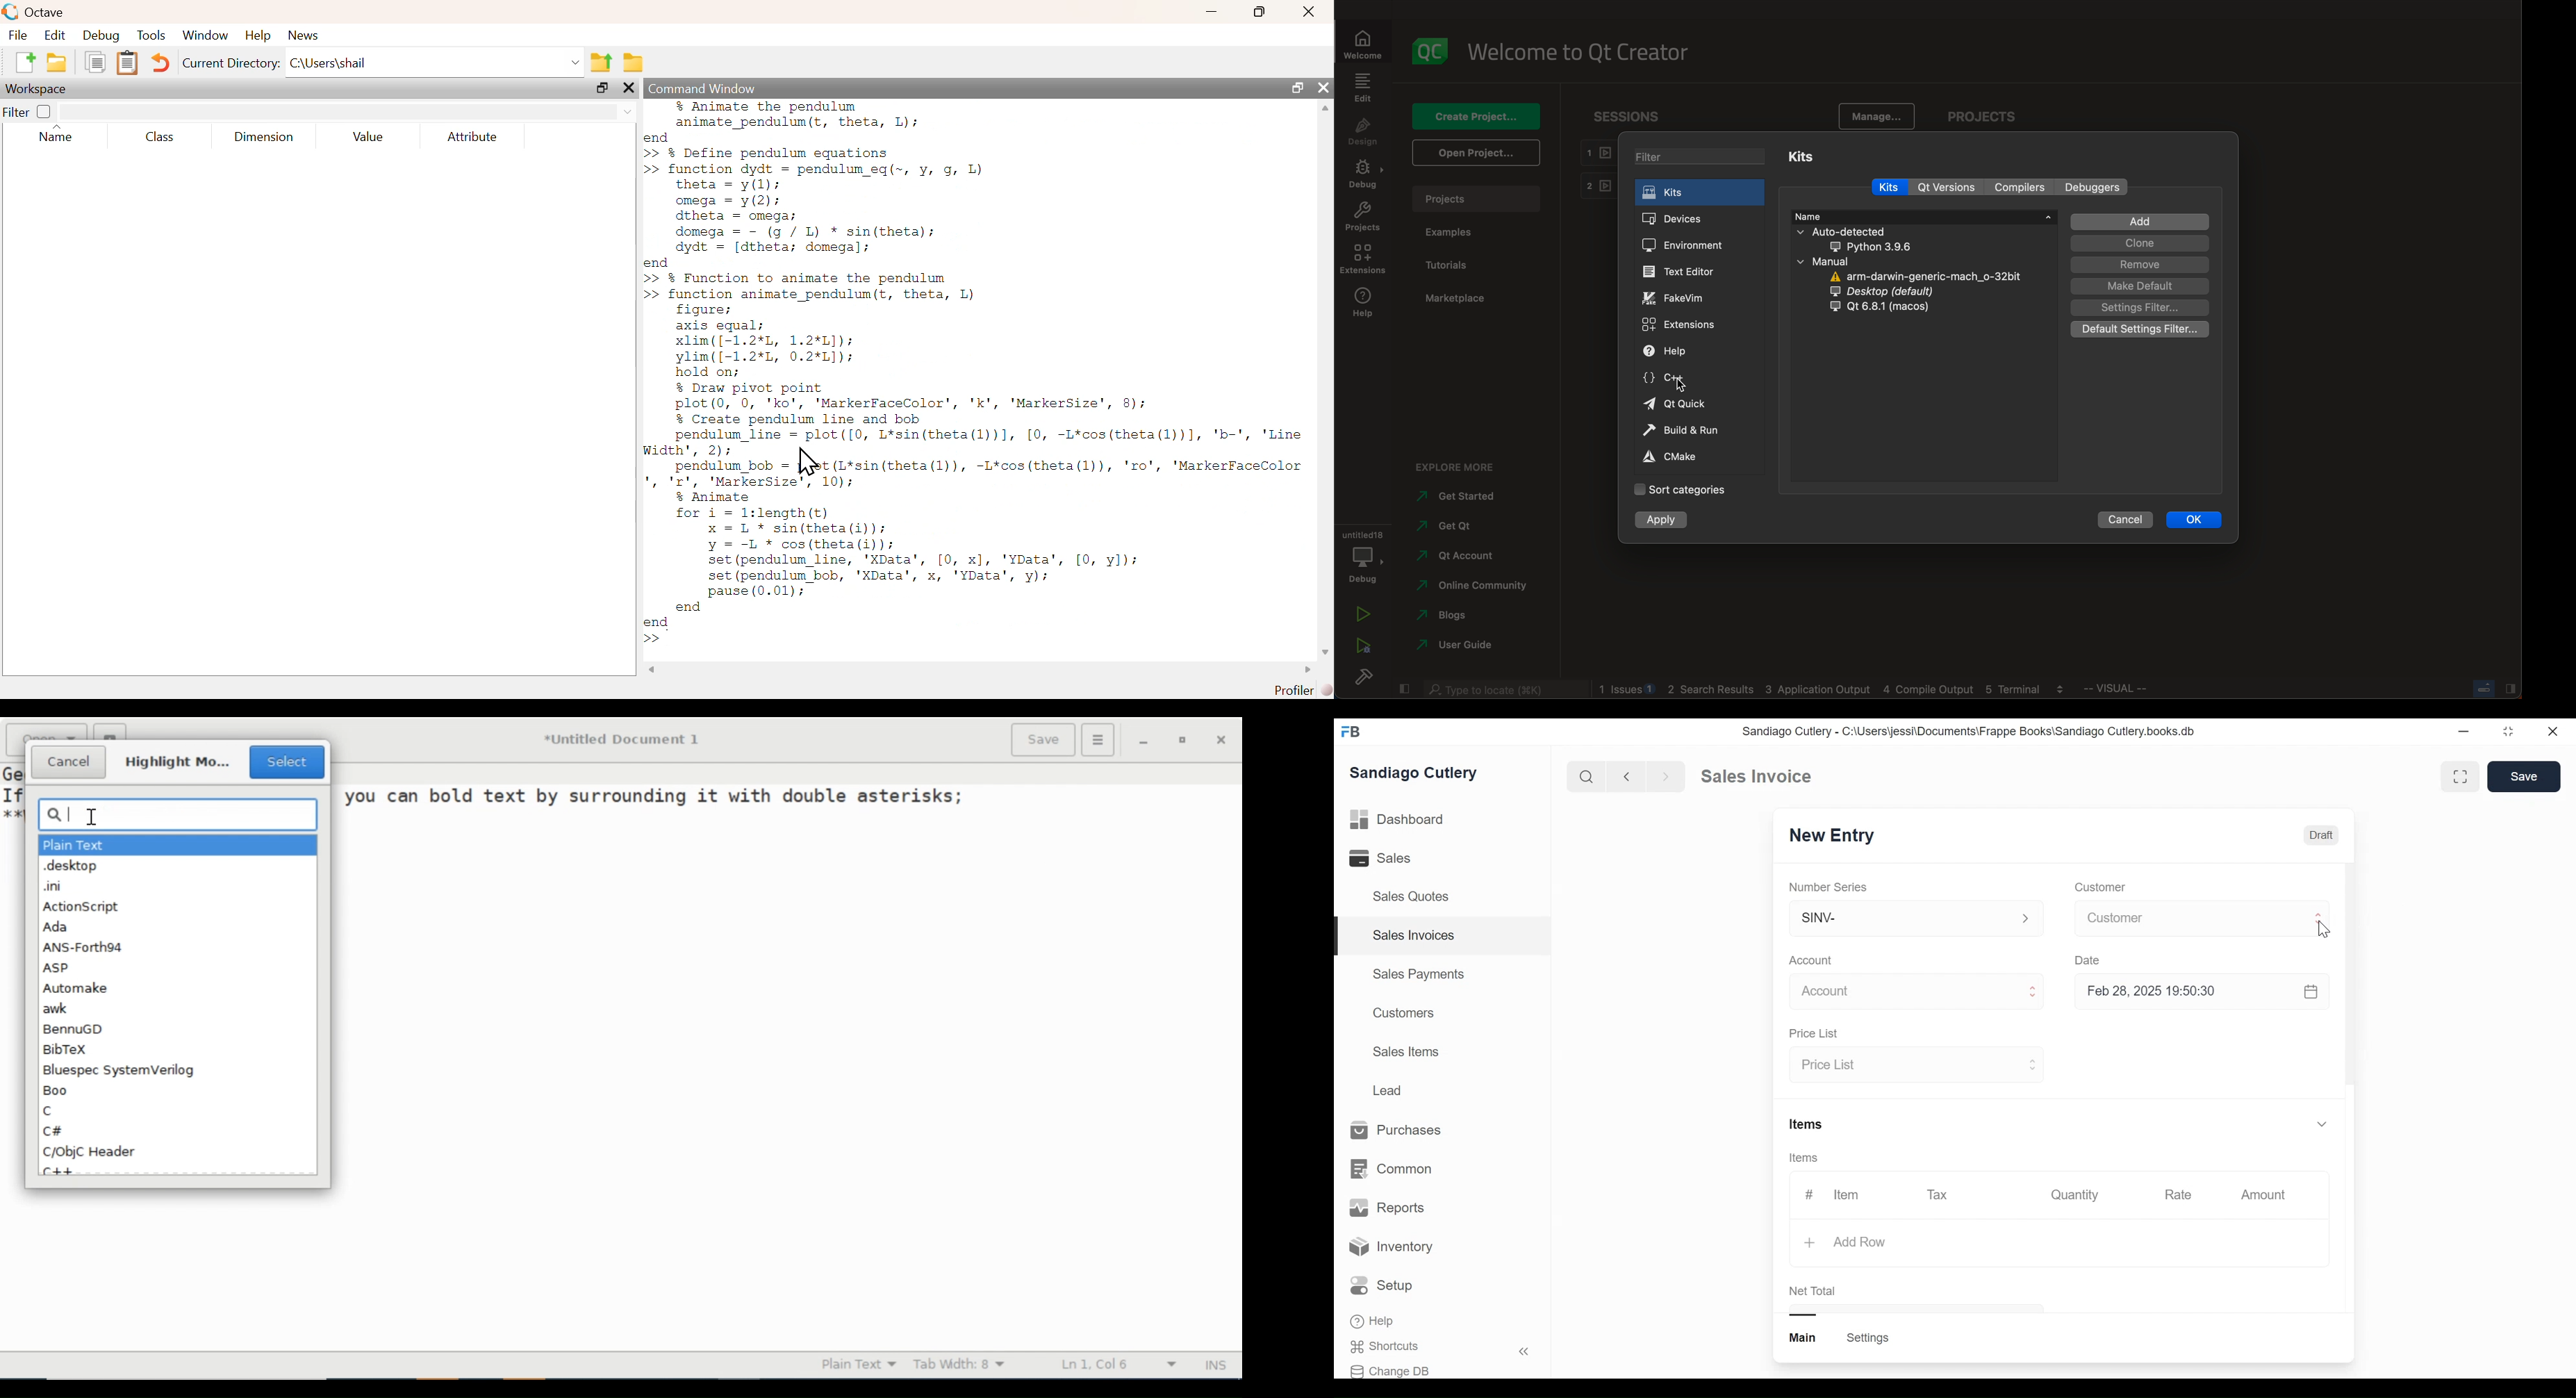 The image size is (2576, 1400). I want to click on scrollbar, so click(2350, 973).